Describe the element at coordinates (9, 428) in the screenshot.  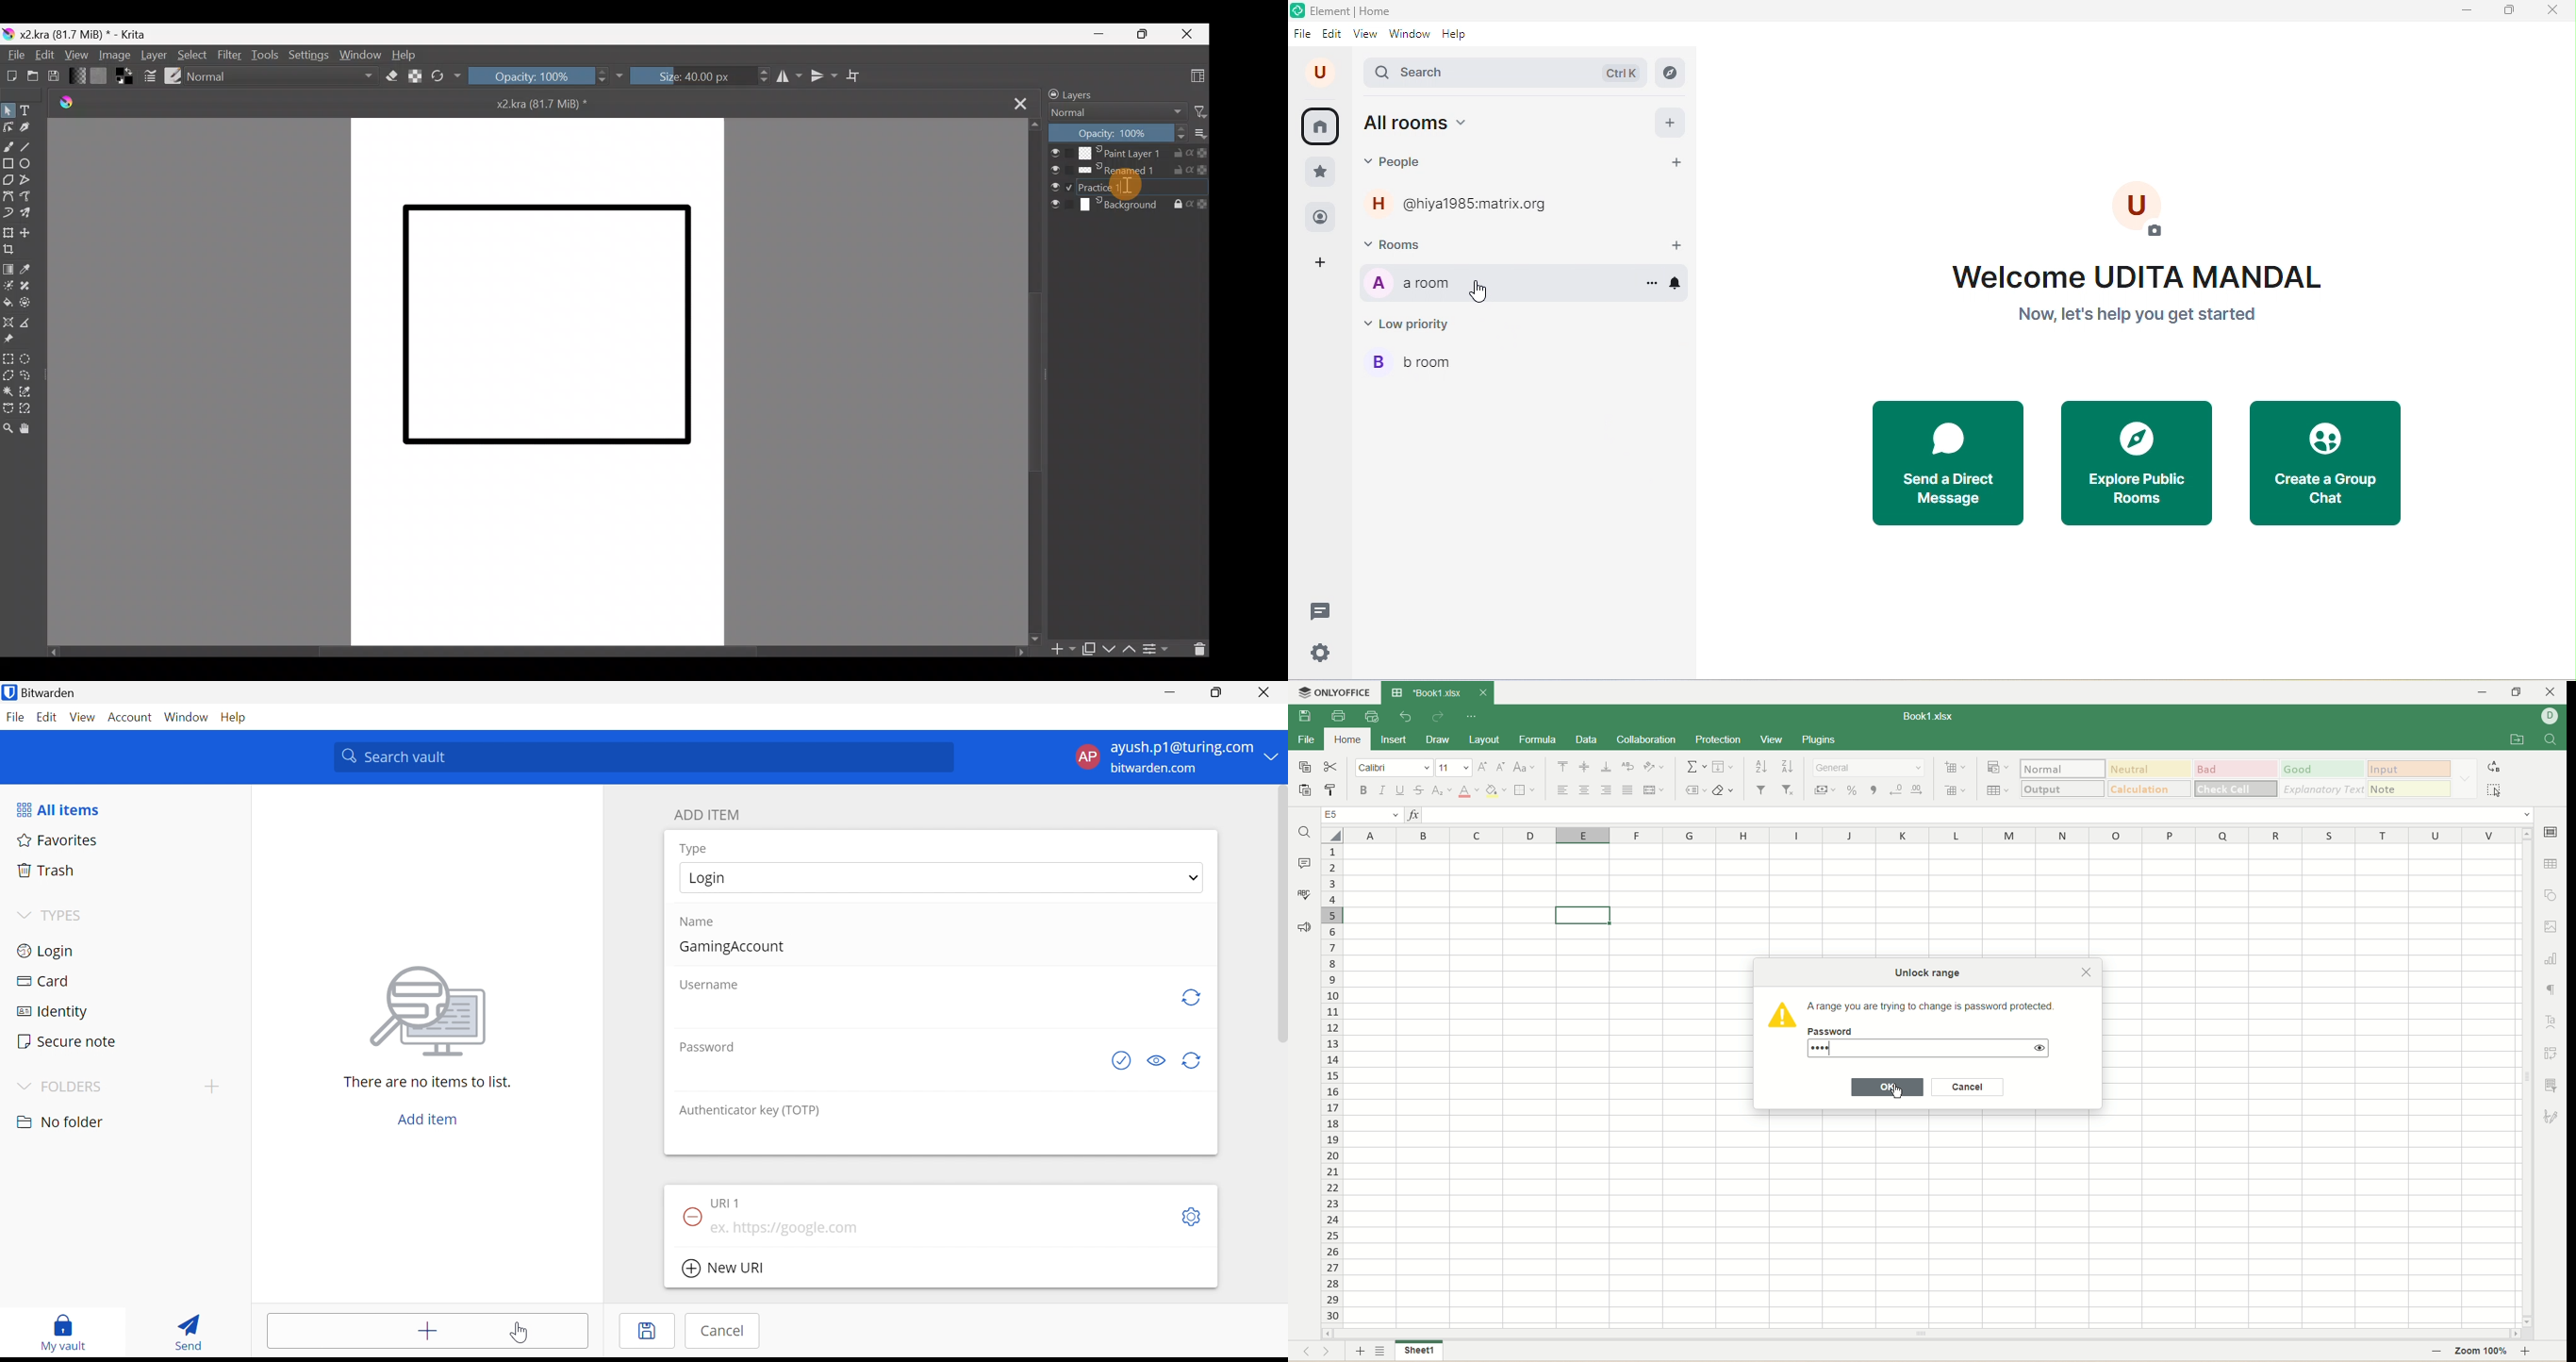
I see `Zoom tool` at that location.